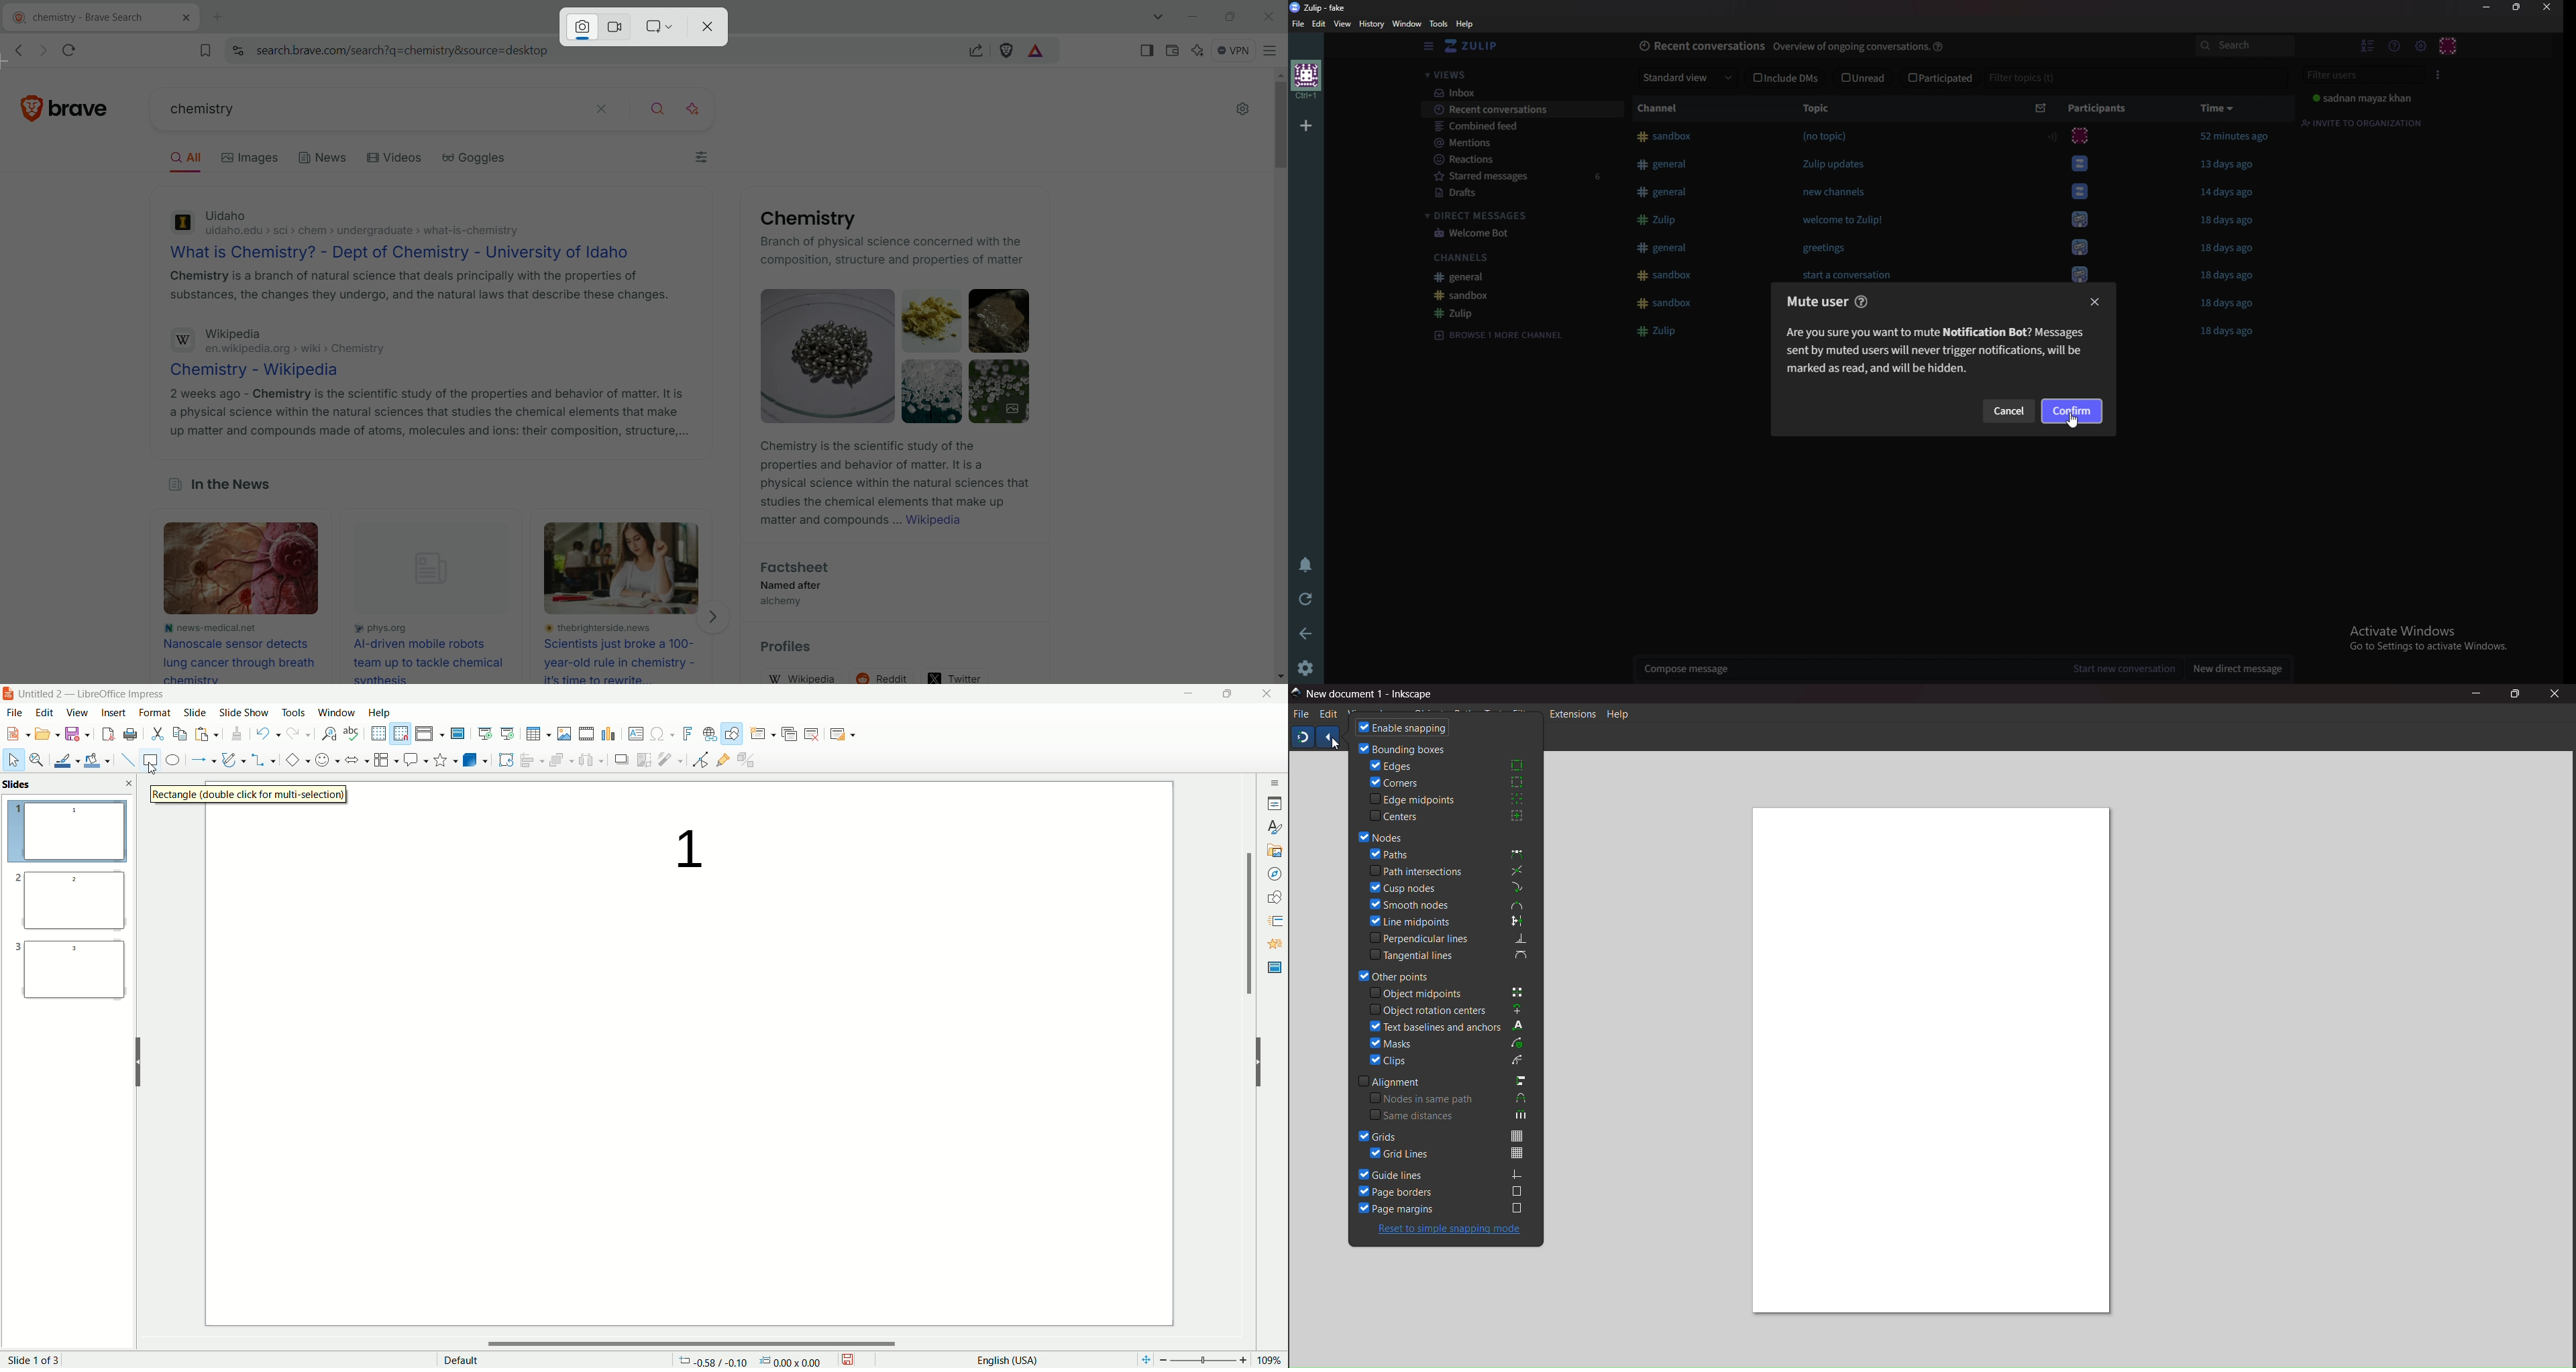 Image resolution: width=2576 pixels, height=1372 pixels. What do you see at coordinates (1837, 191) in the screenshot?
I see `new channels` at bounding box center [1837, 191].